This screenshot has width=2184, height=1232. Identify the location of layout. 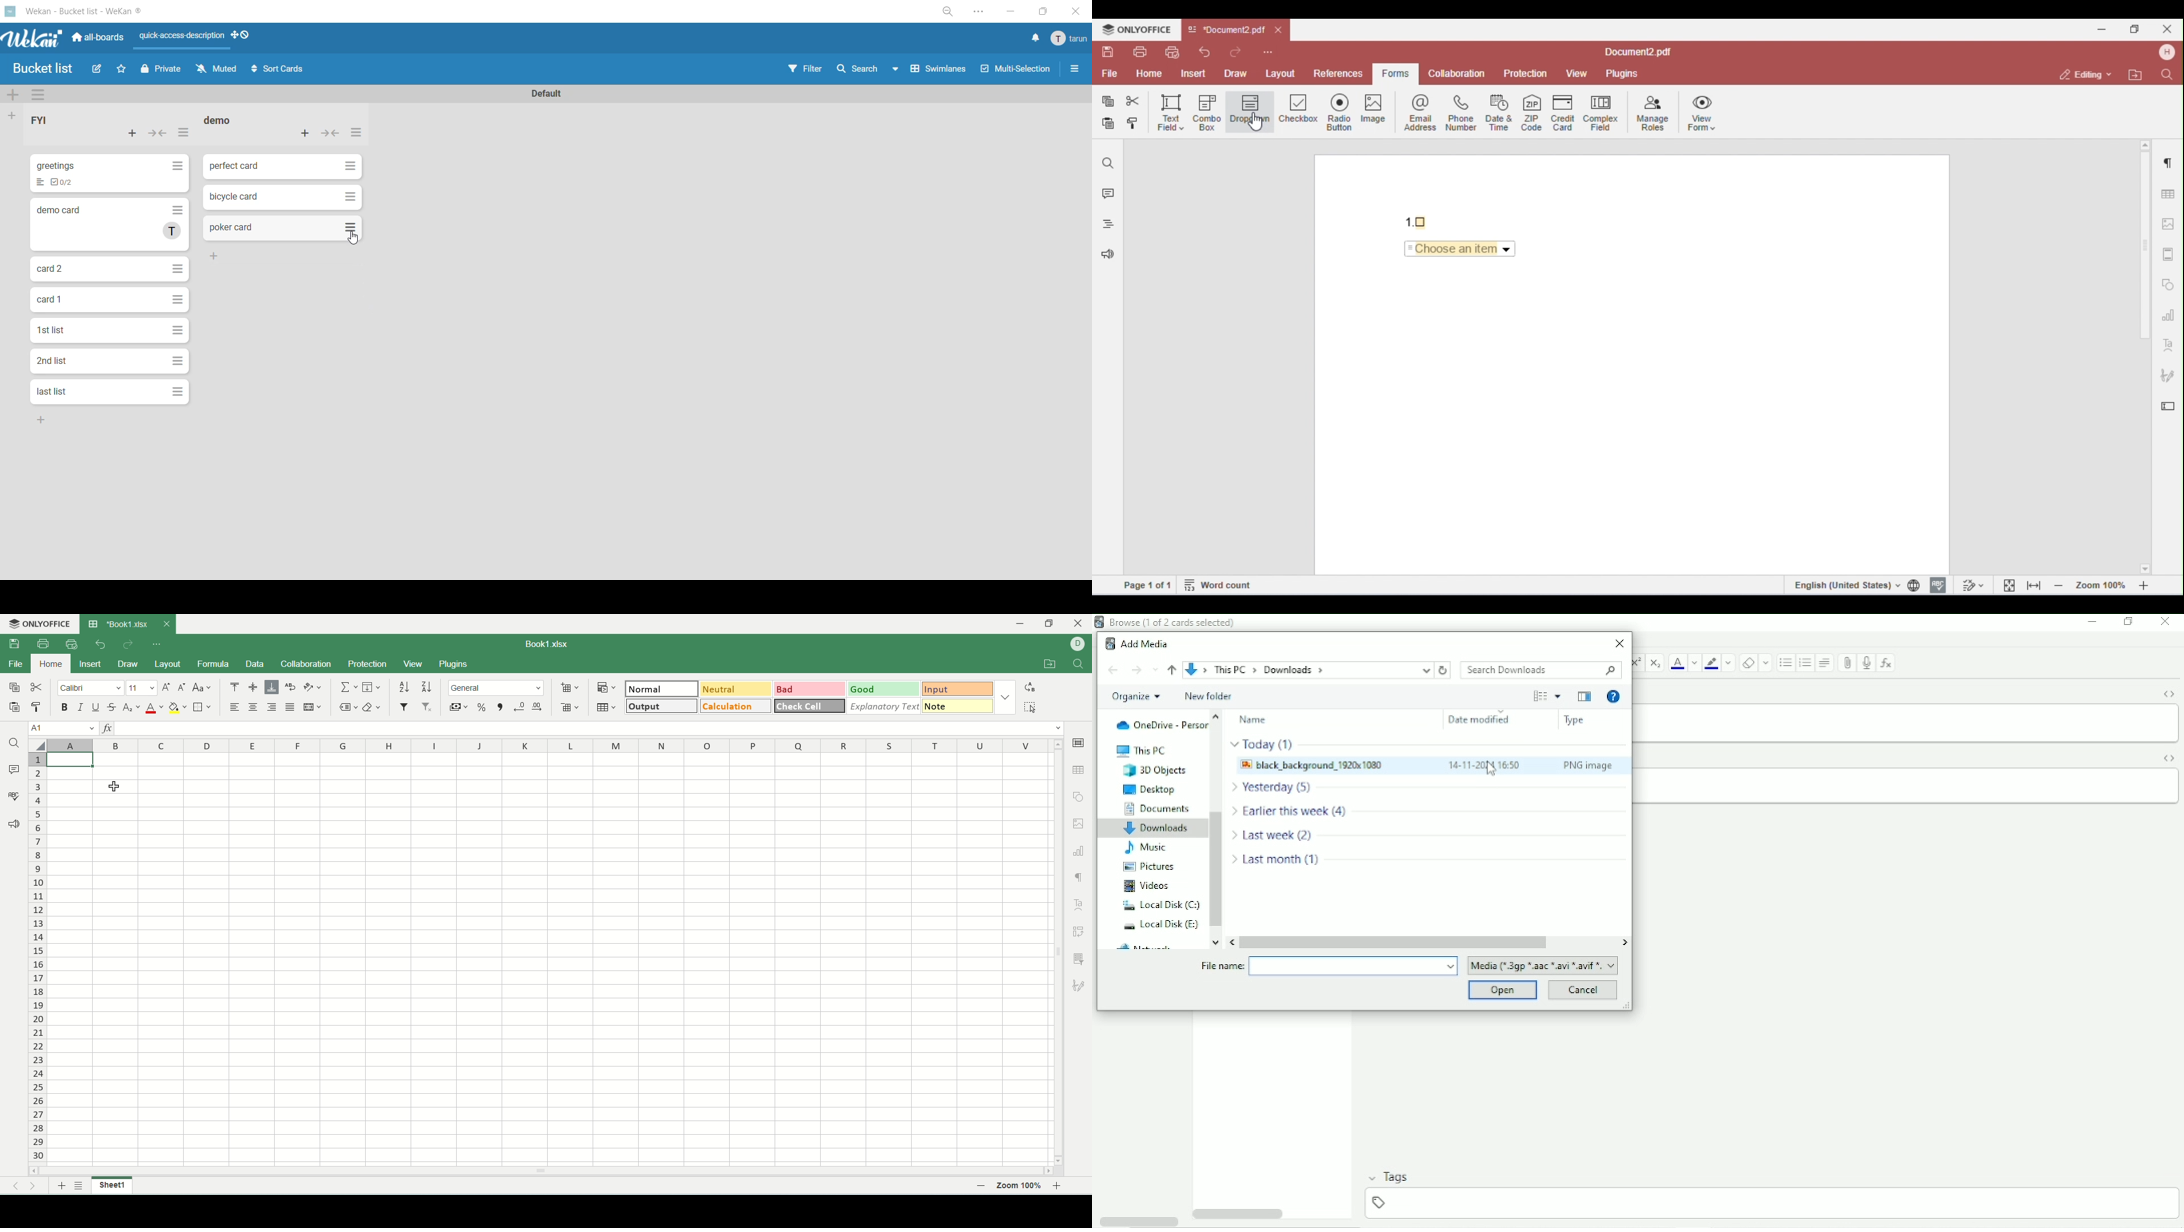
(168, 665).